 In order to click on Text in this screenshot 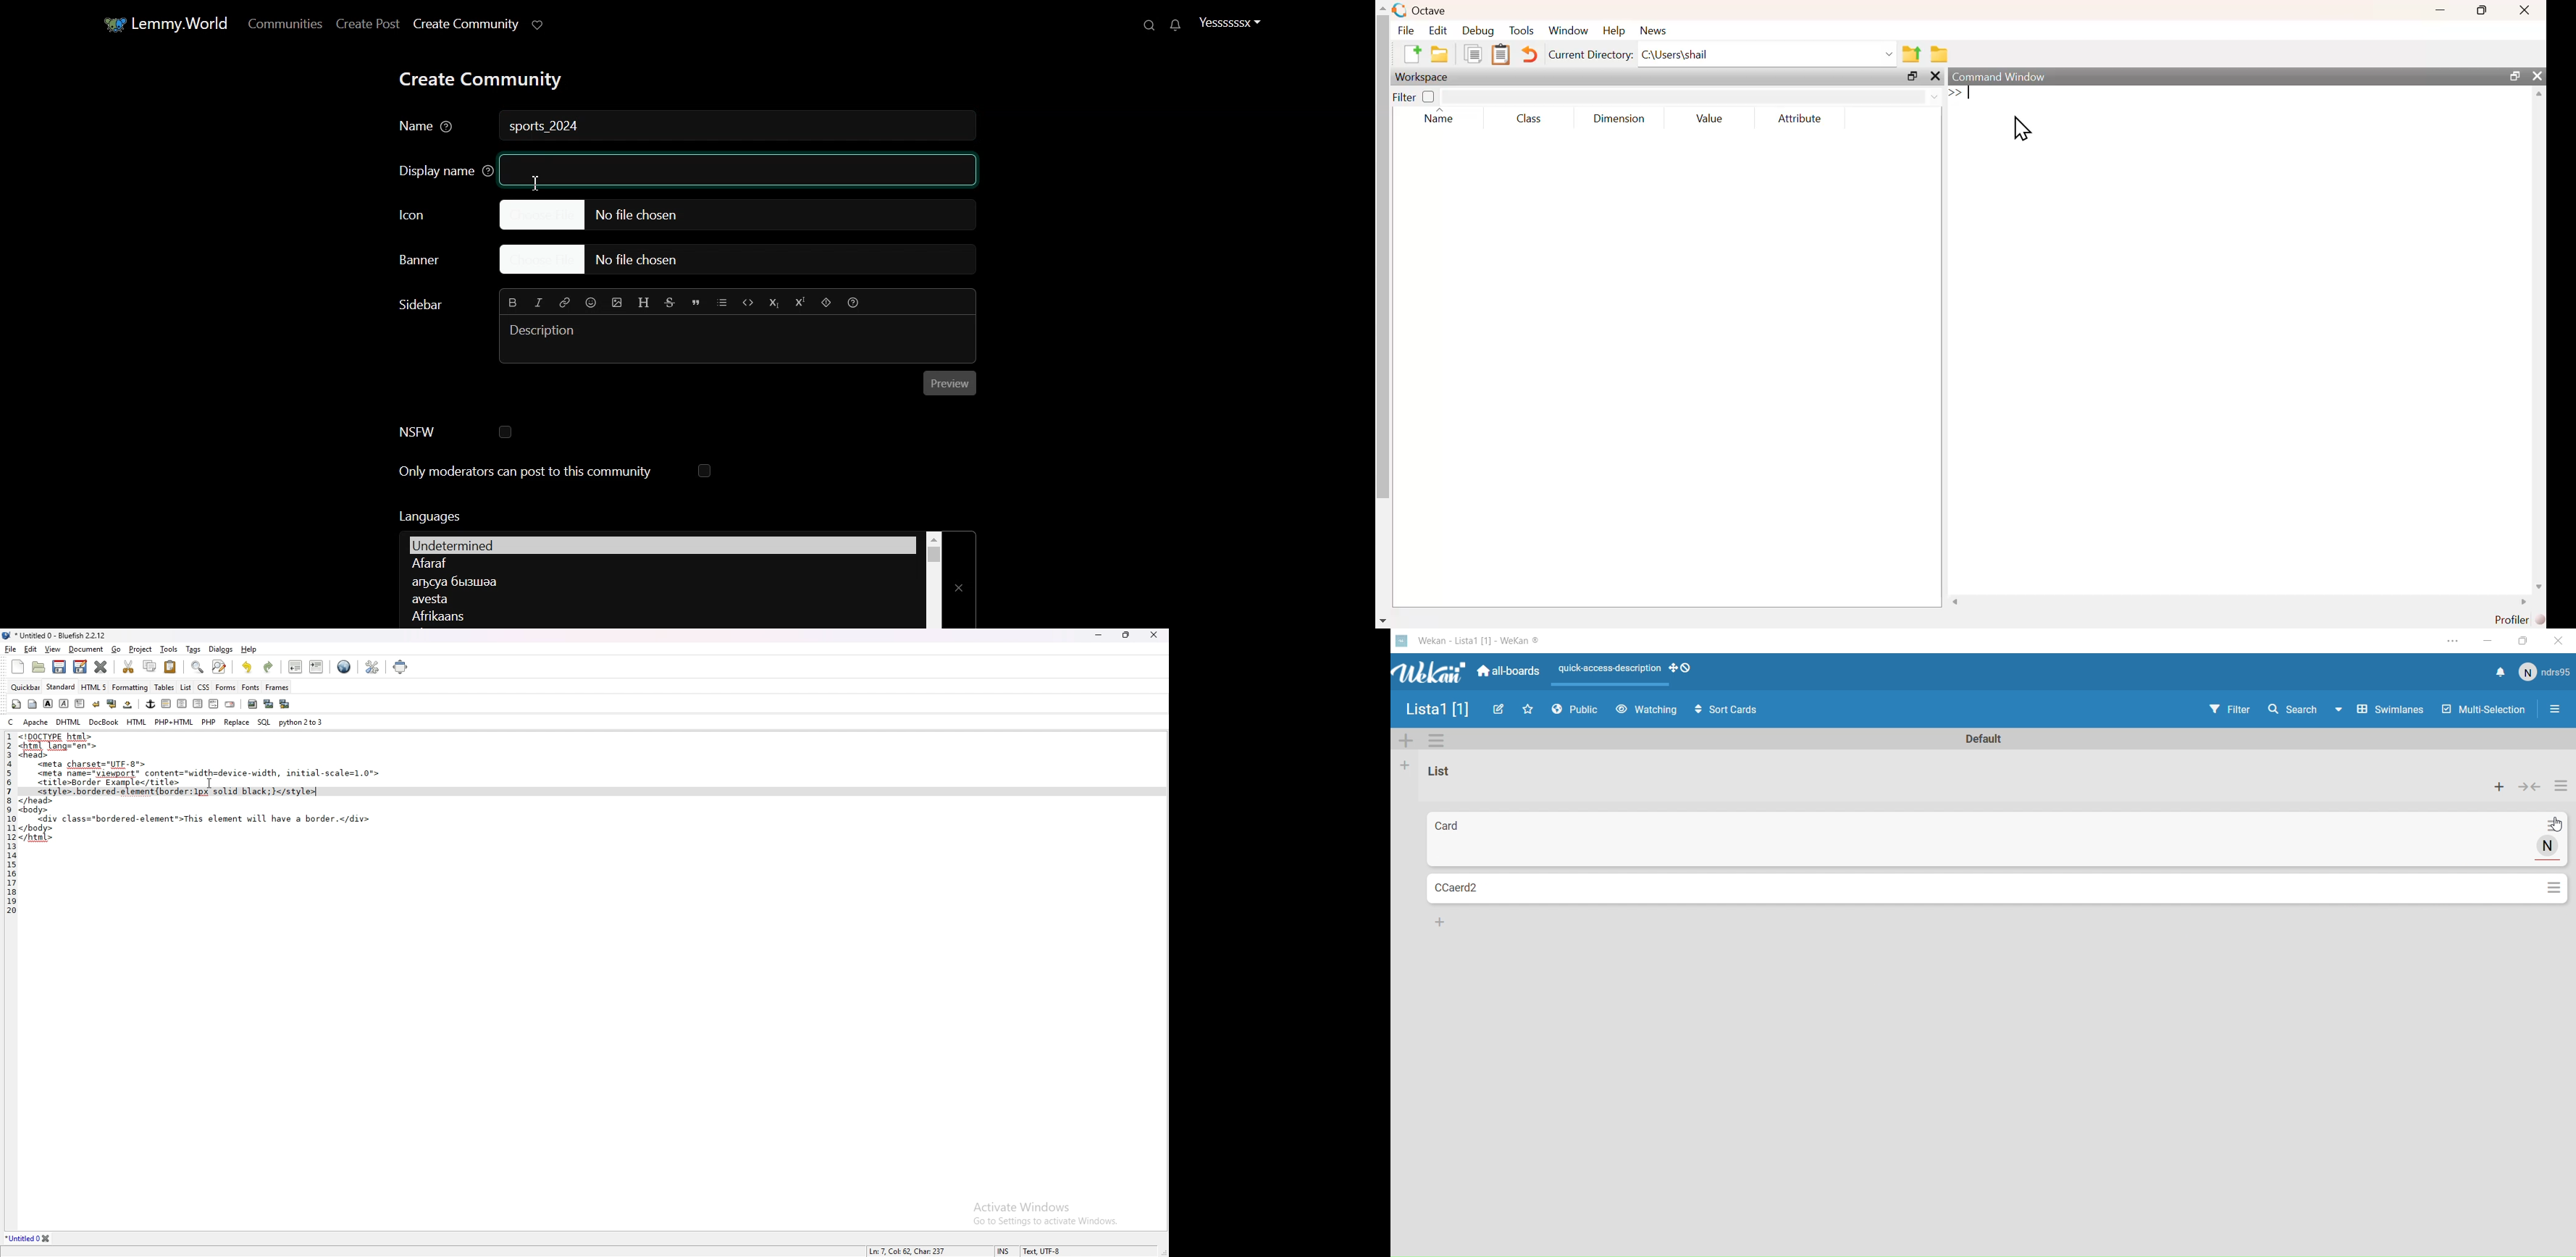, I will do `click(546, 127)`.